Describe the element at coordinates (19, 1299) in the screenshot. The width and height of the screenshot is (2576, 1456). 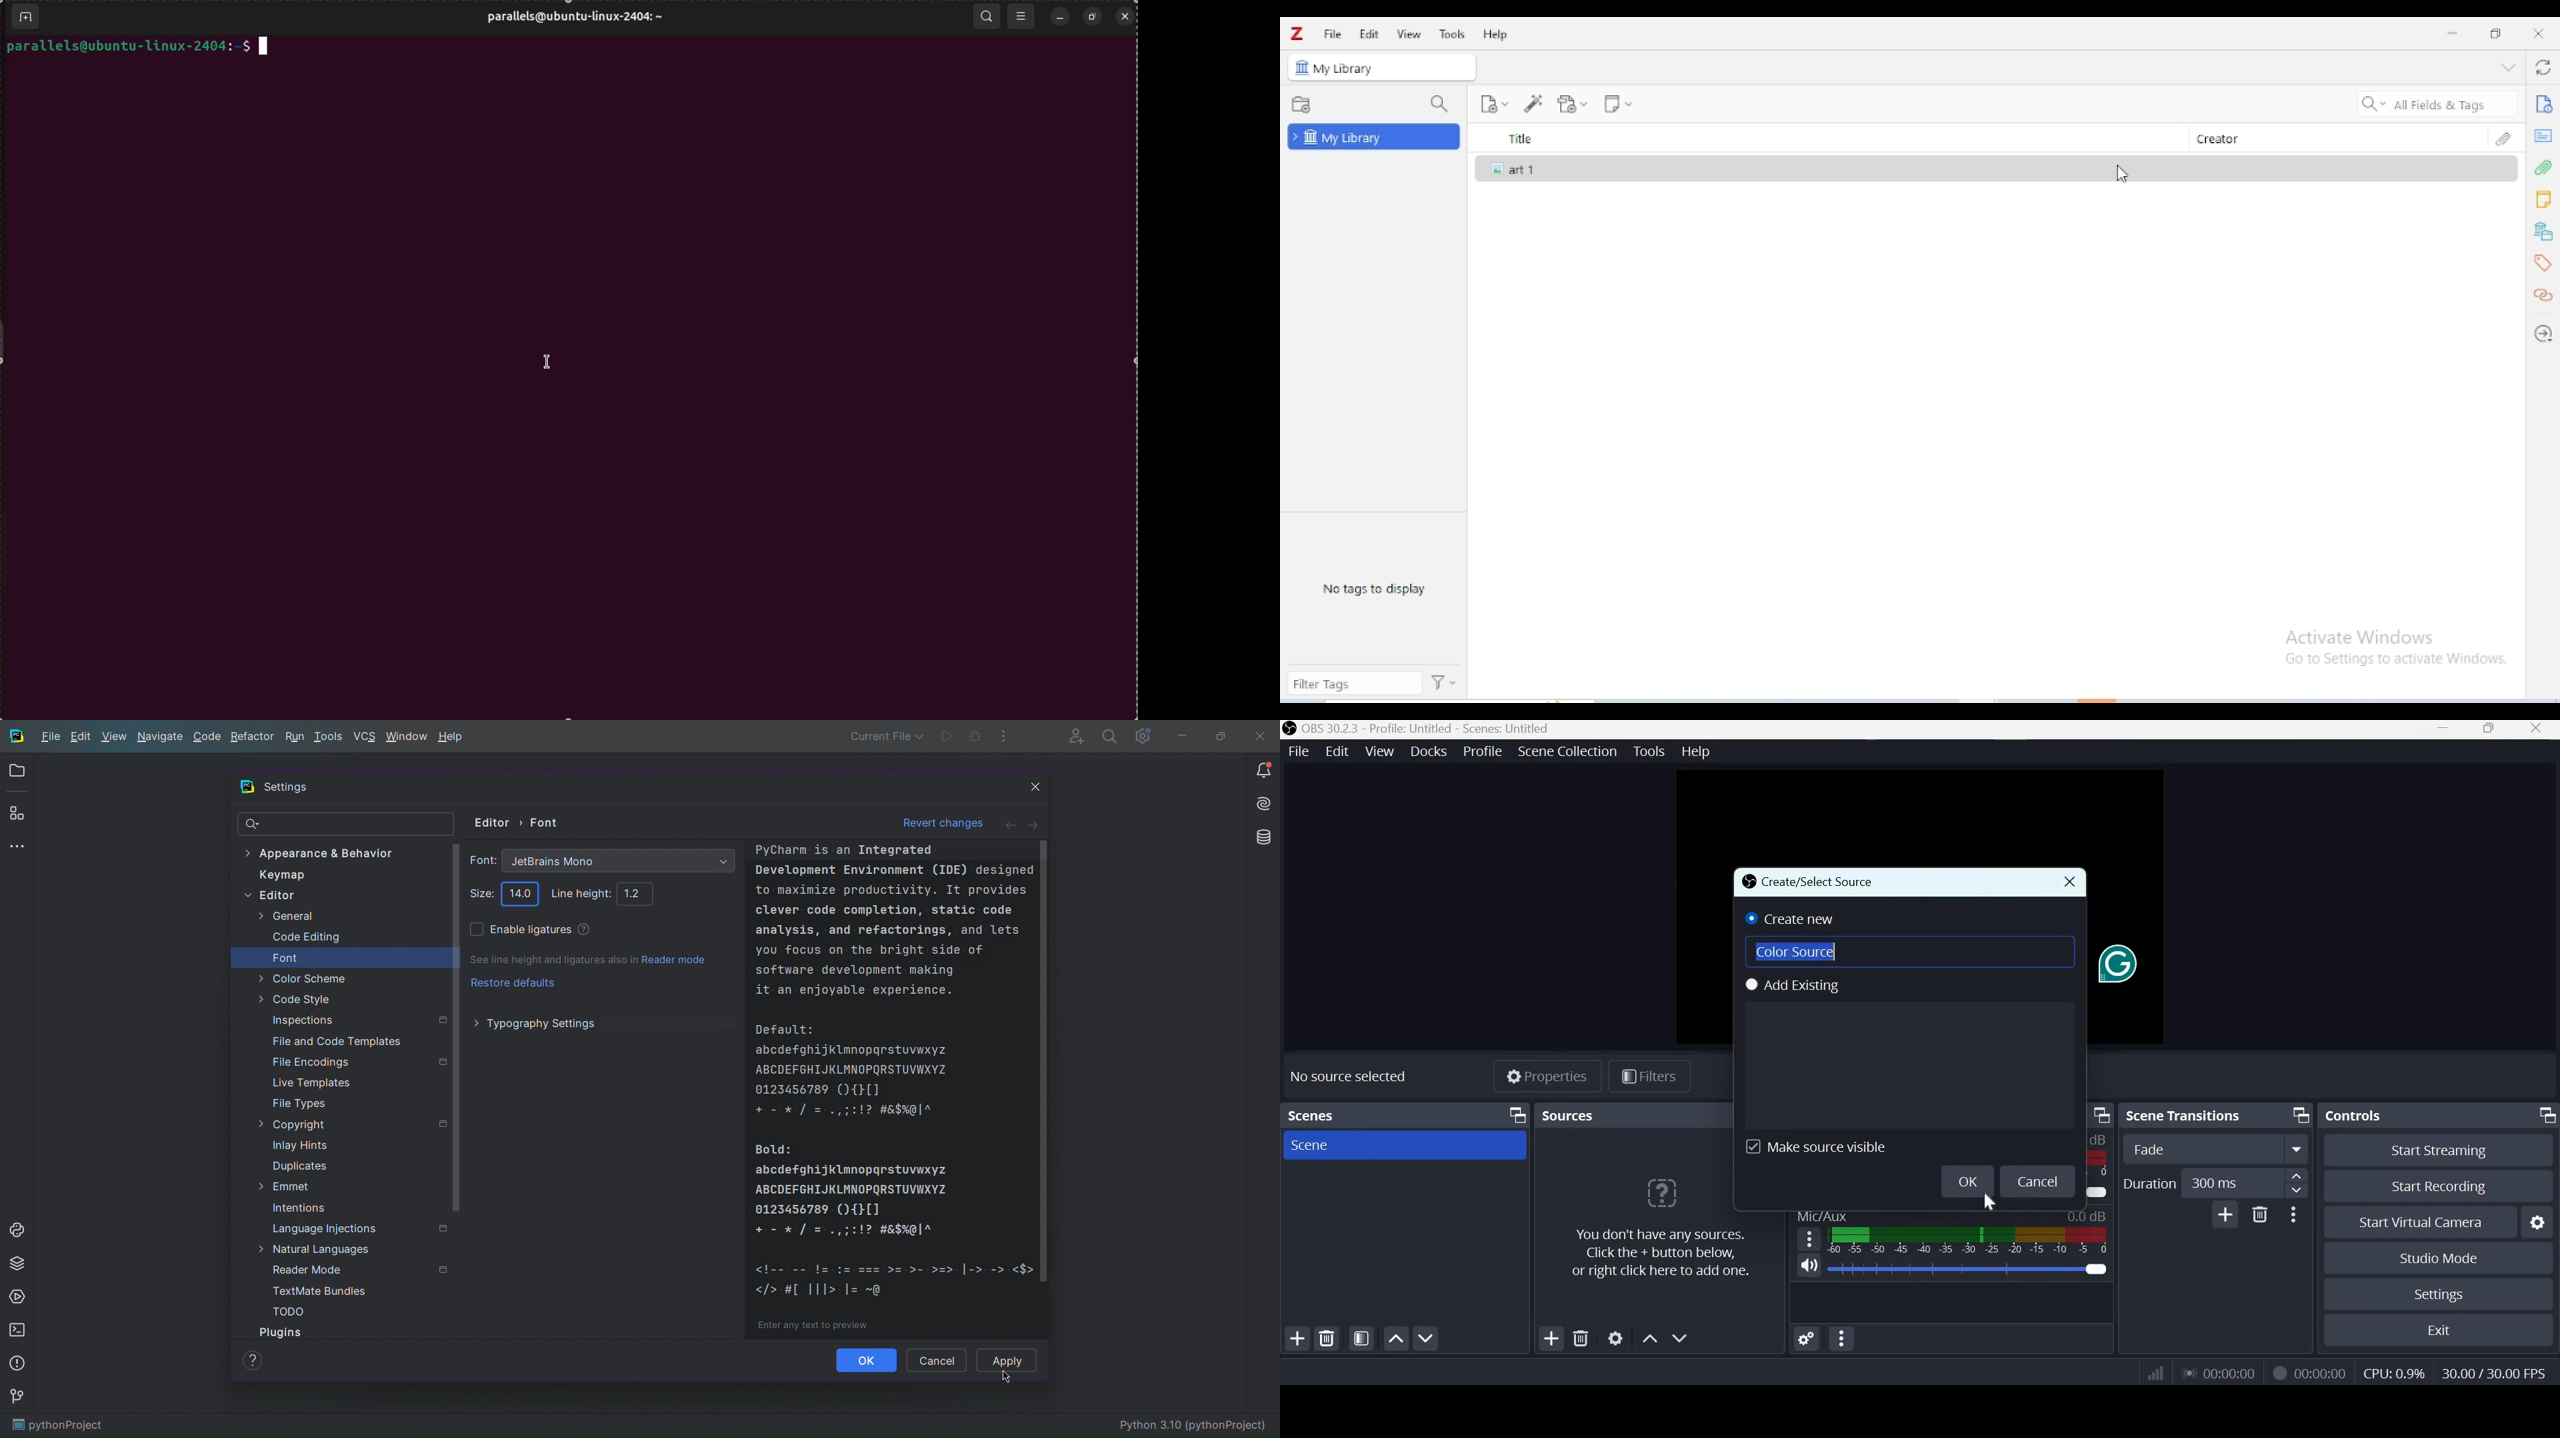
I see `Services` at that location.